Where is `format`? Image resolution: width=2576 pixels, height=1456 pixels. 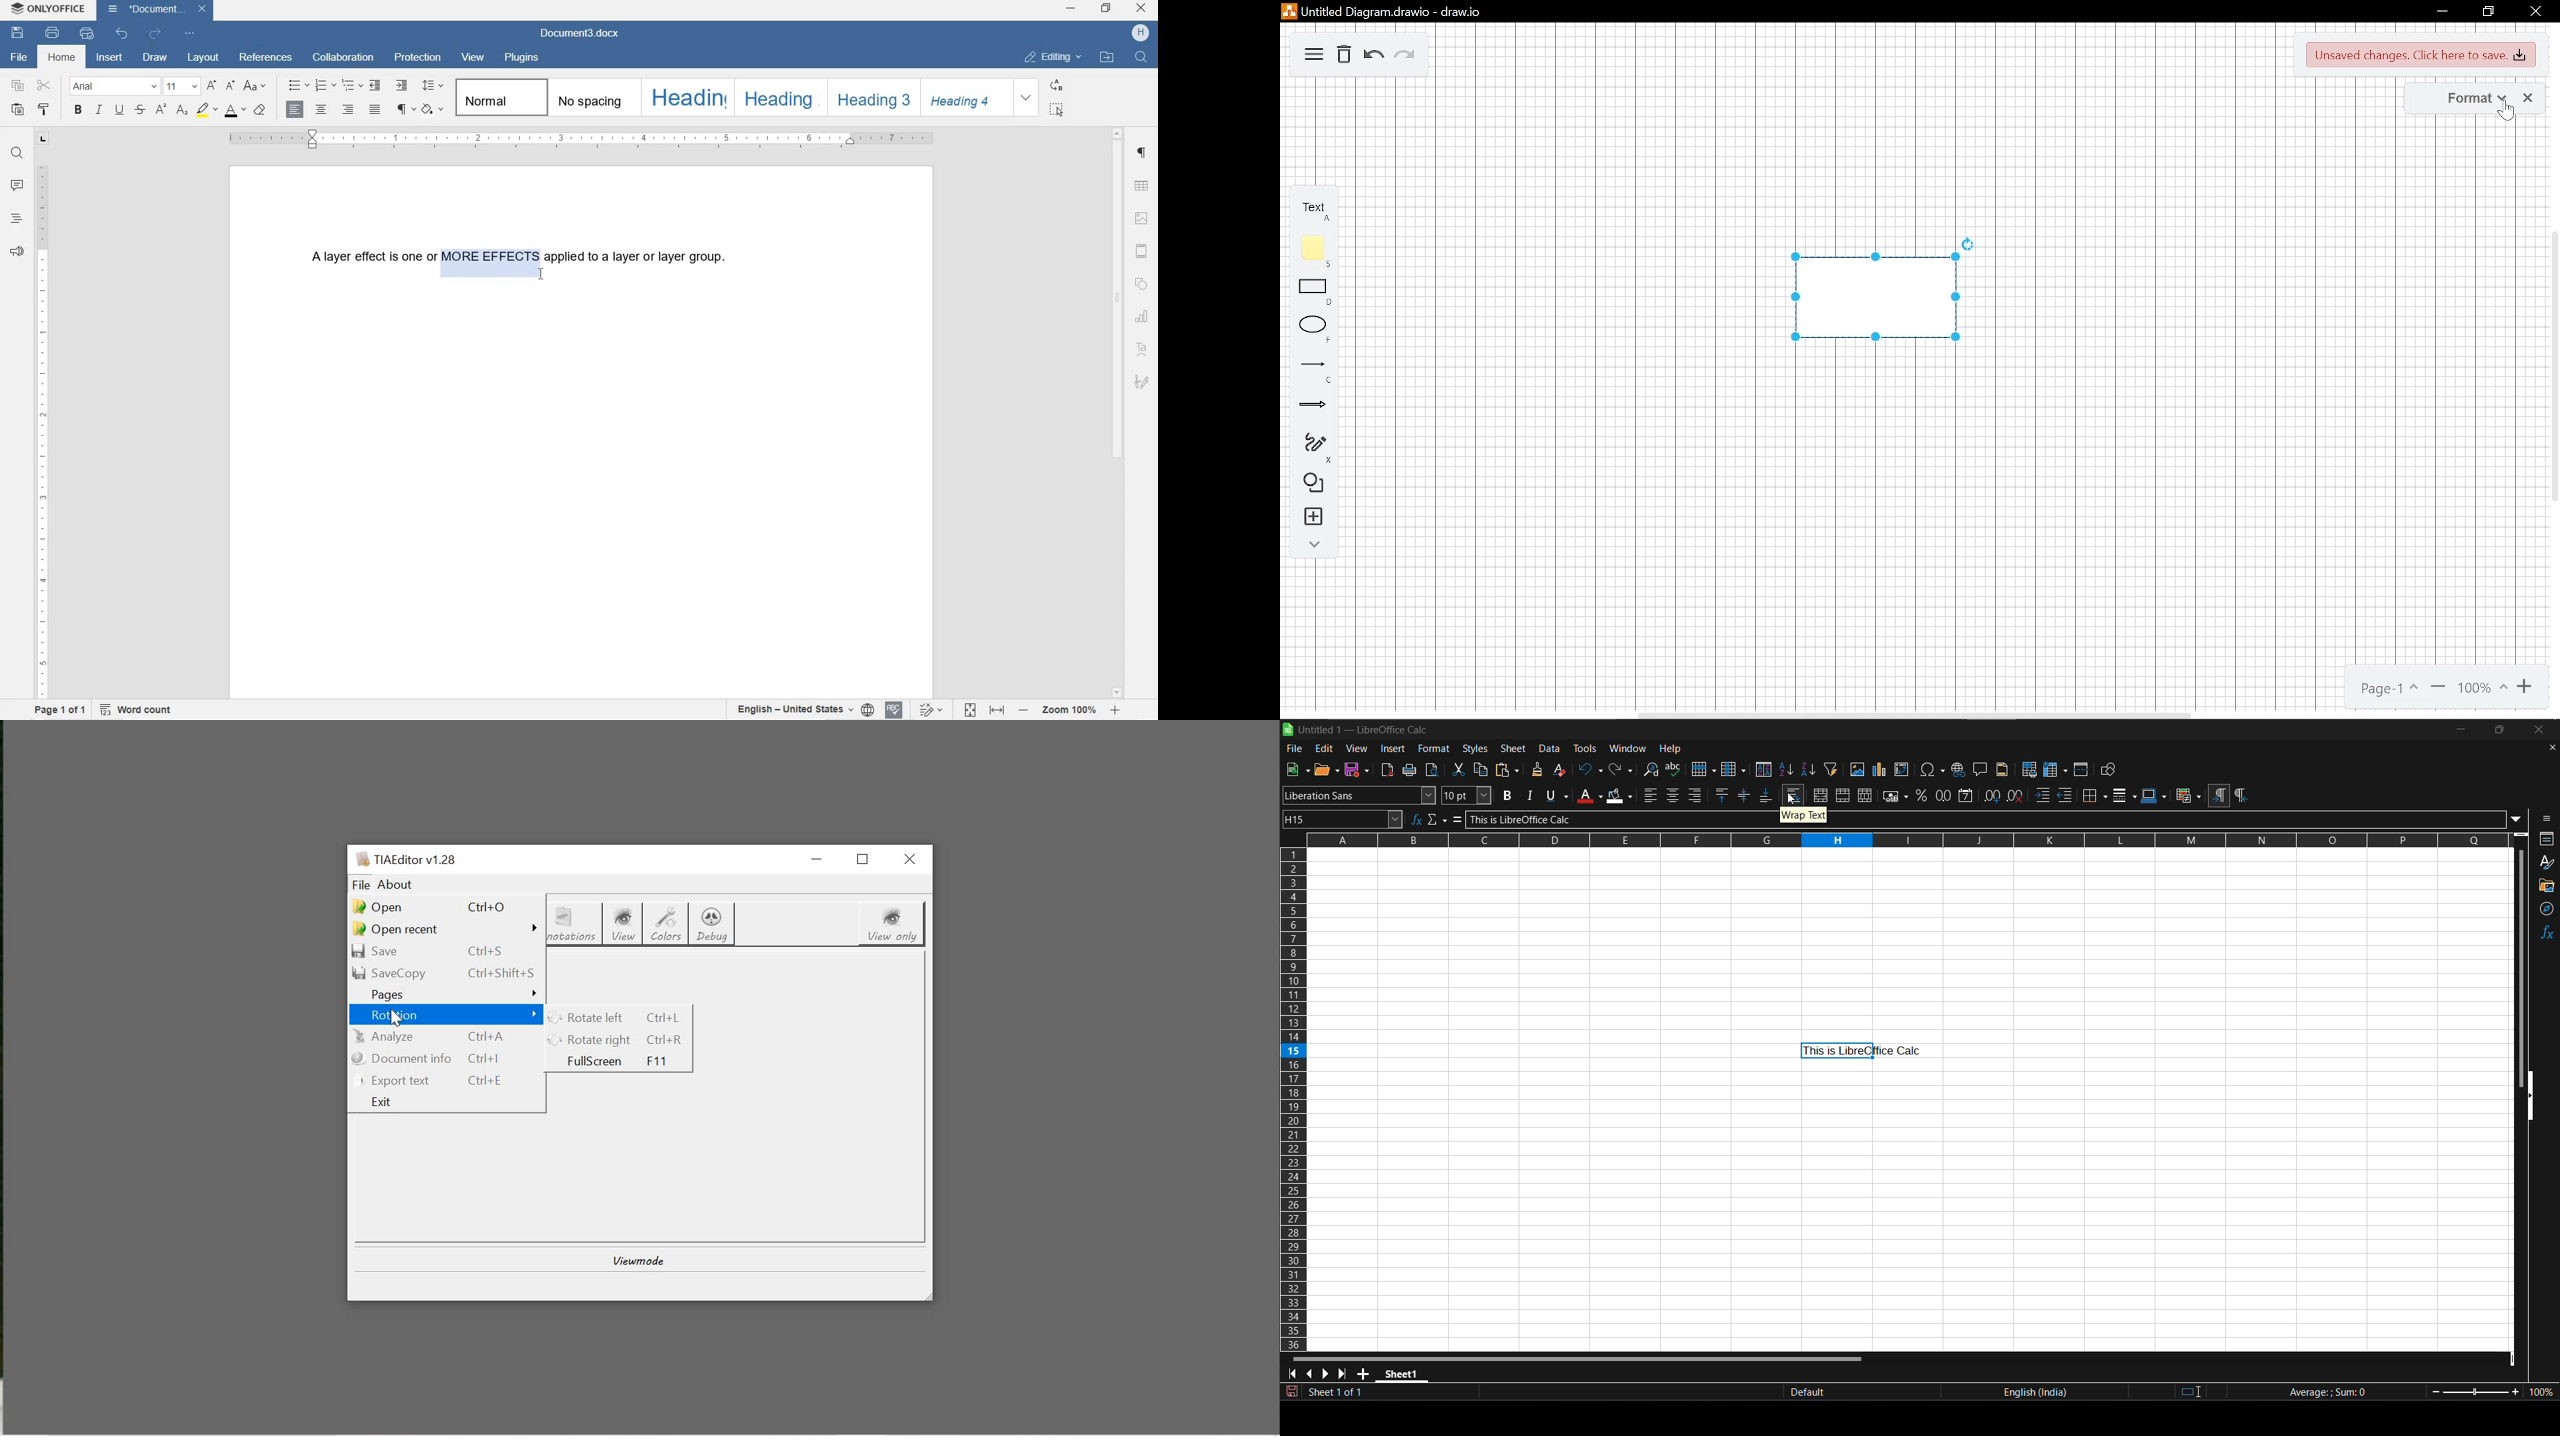
format is located at coordinates (2473, 97).